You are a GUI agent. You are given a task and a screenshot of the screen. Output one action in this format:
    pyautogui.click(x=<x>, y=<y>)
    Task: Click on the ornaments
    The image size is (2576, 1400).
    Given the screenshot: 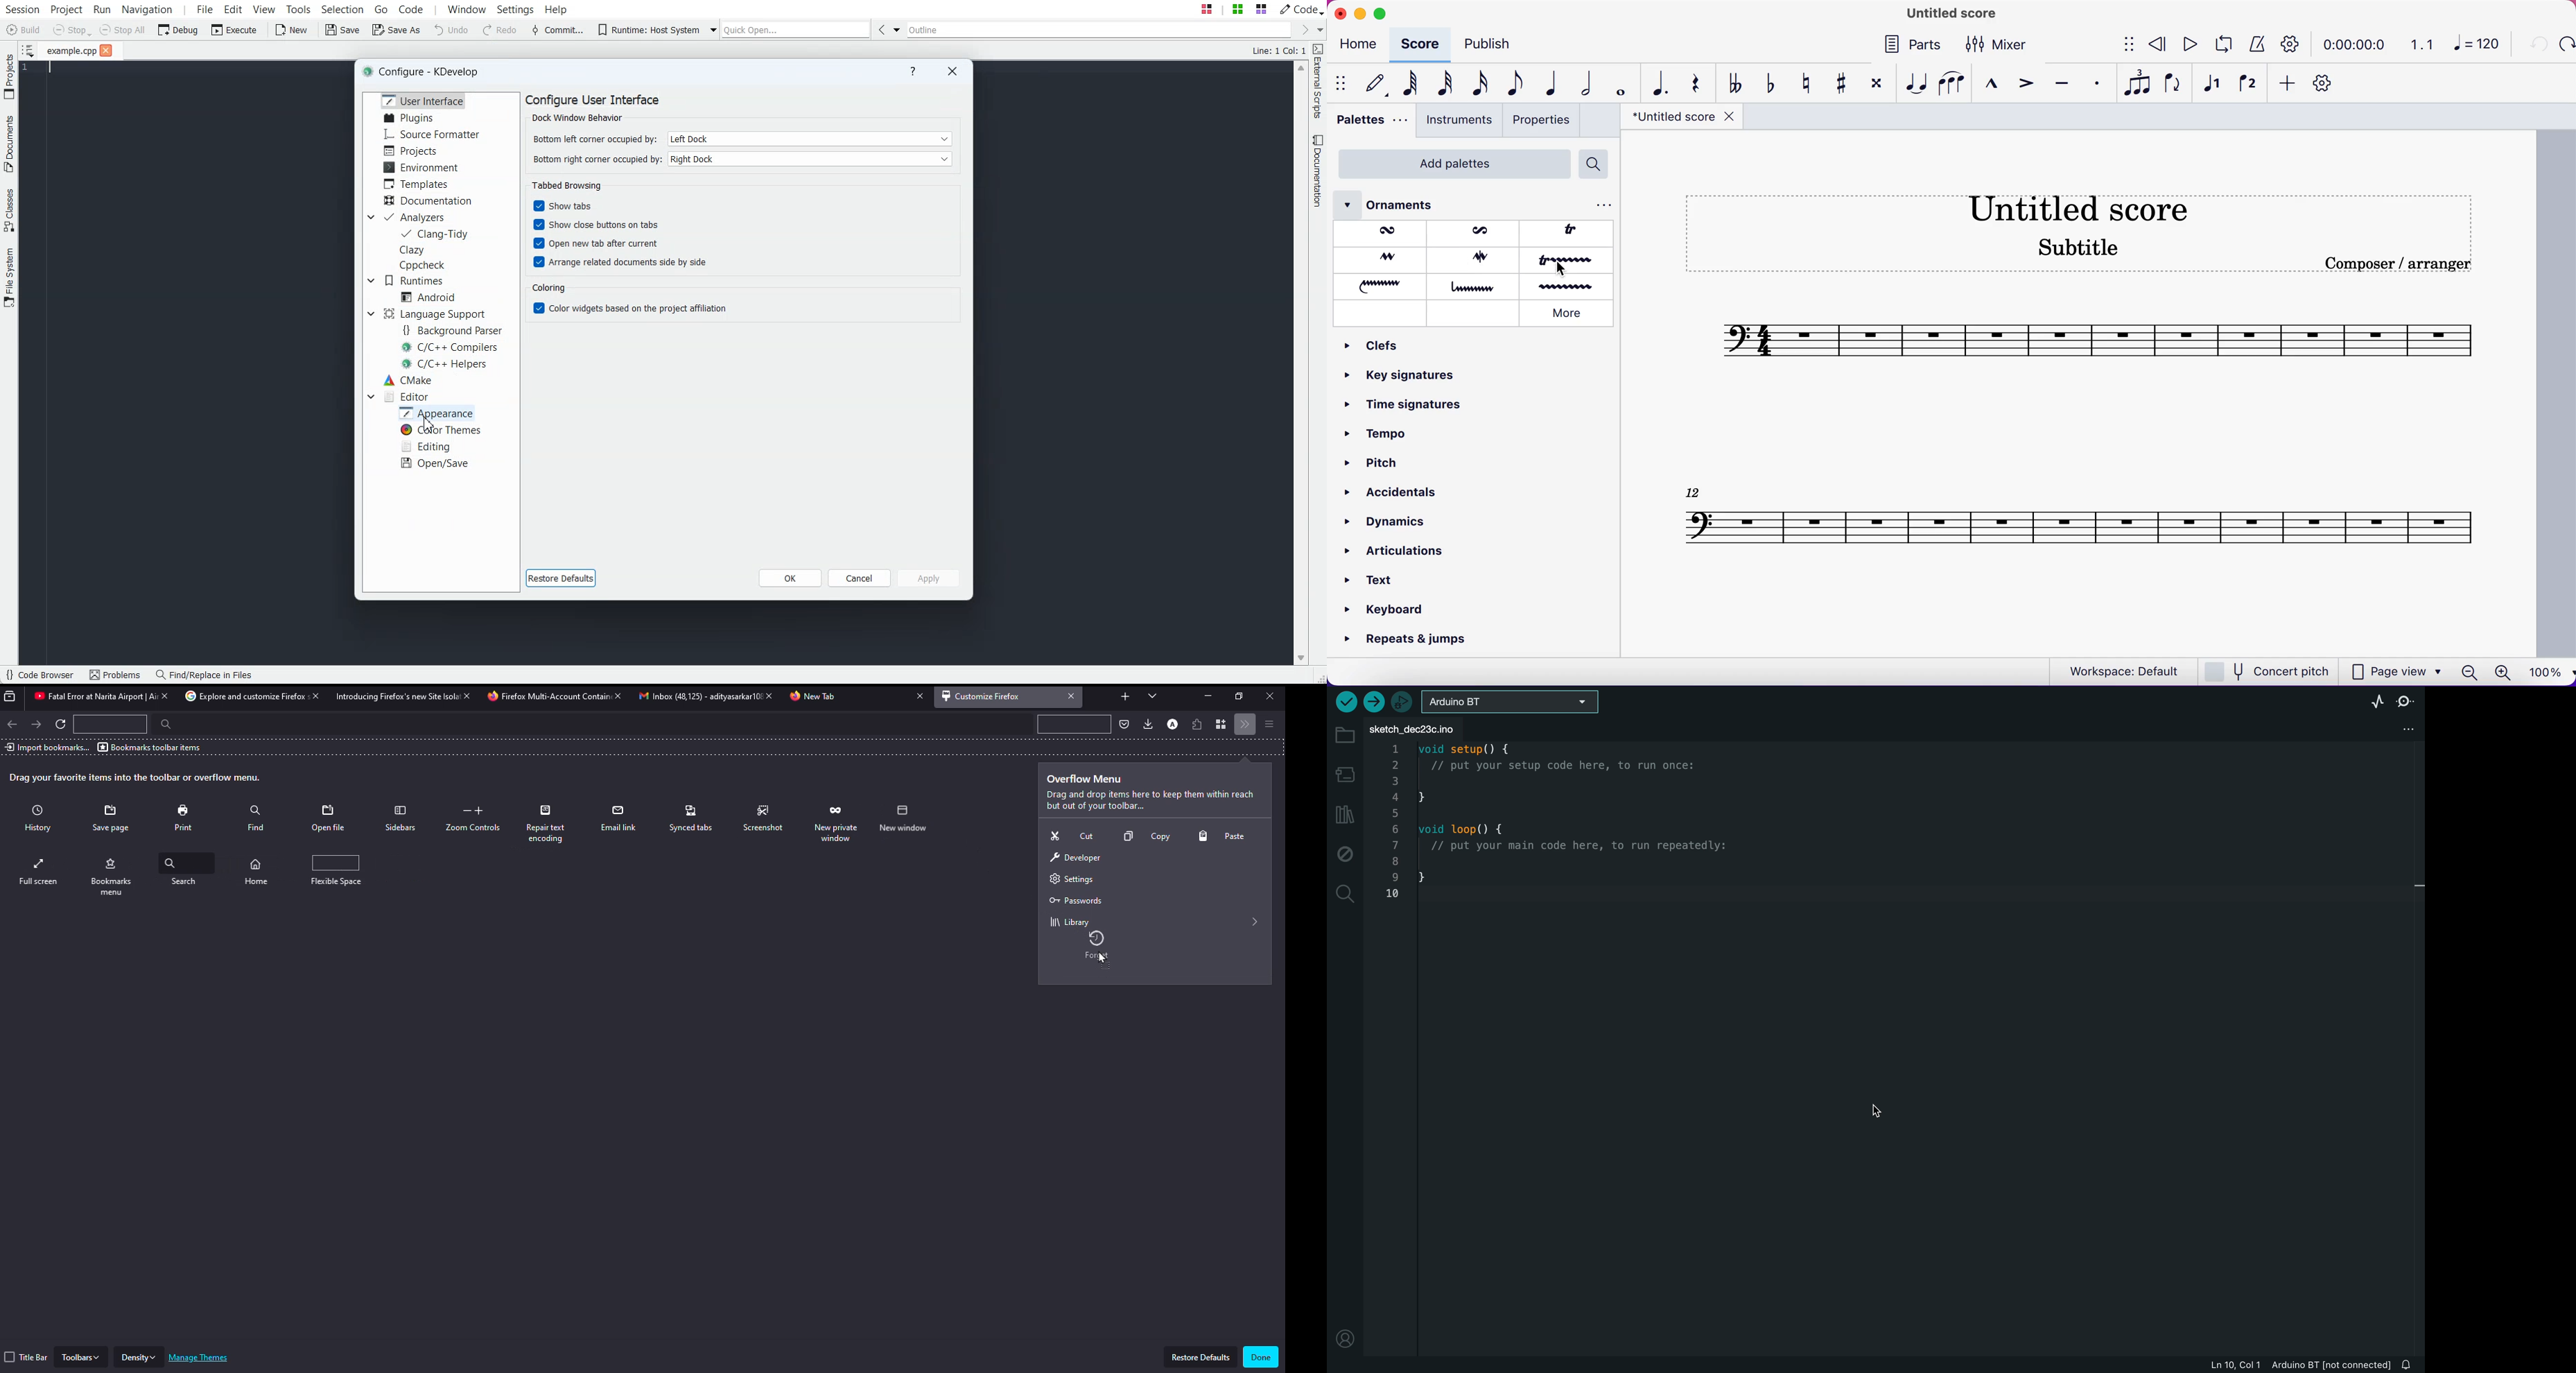 What is the action you would take?
    pyautogui.click(x=1405, y=205)
    